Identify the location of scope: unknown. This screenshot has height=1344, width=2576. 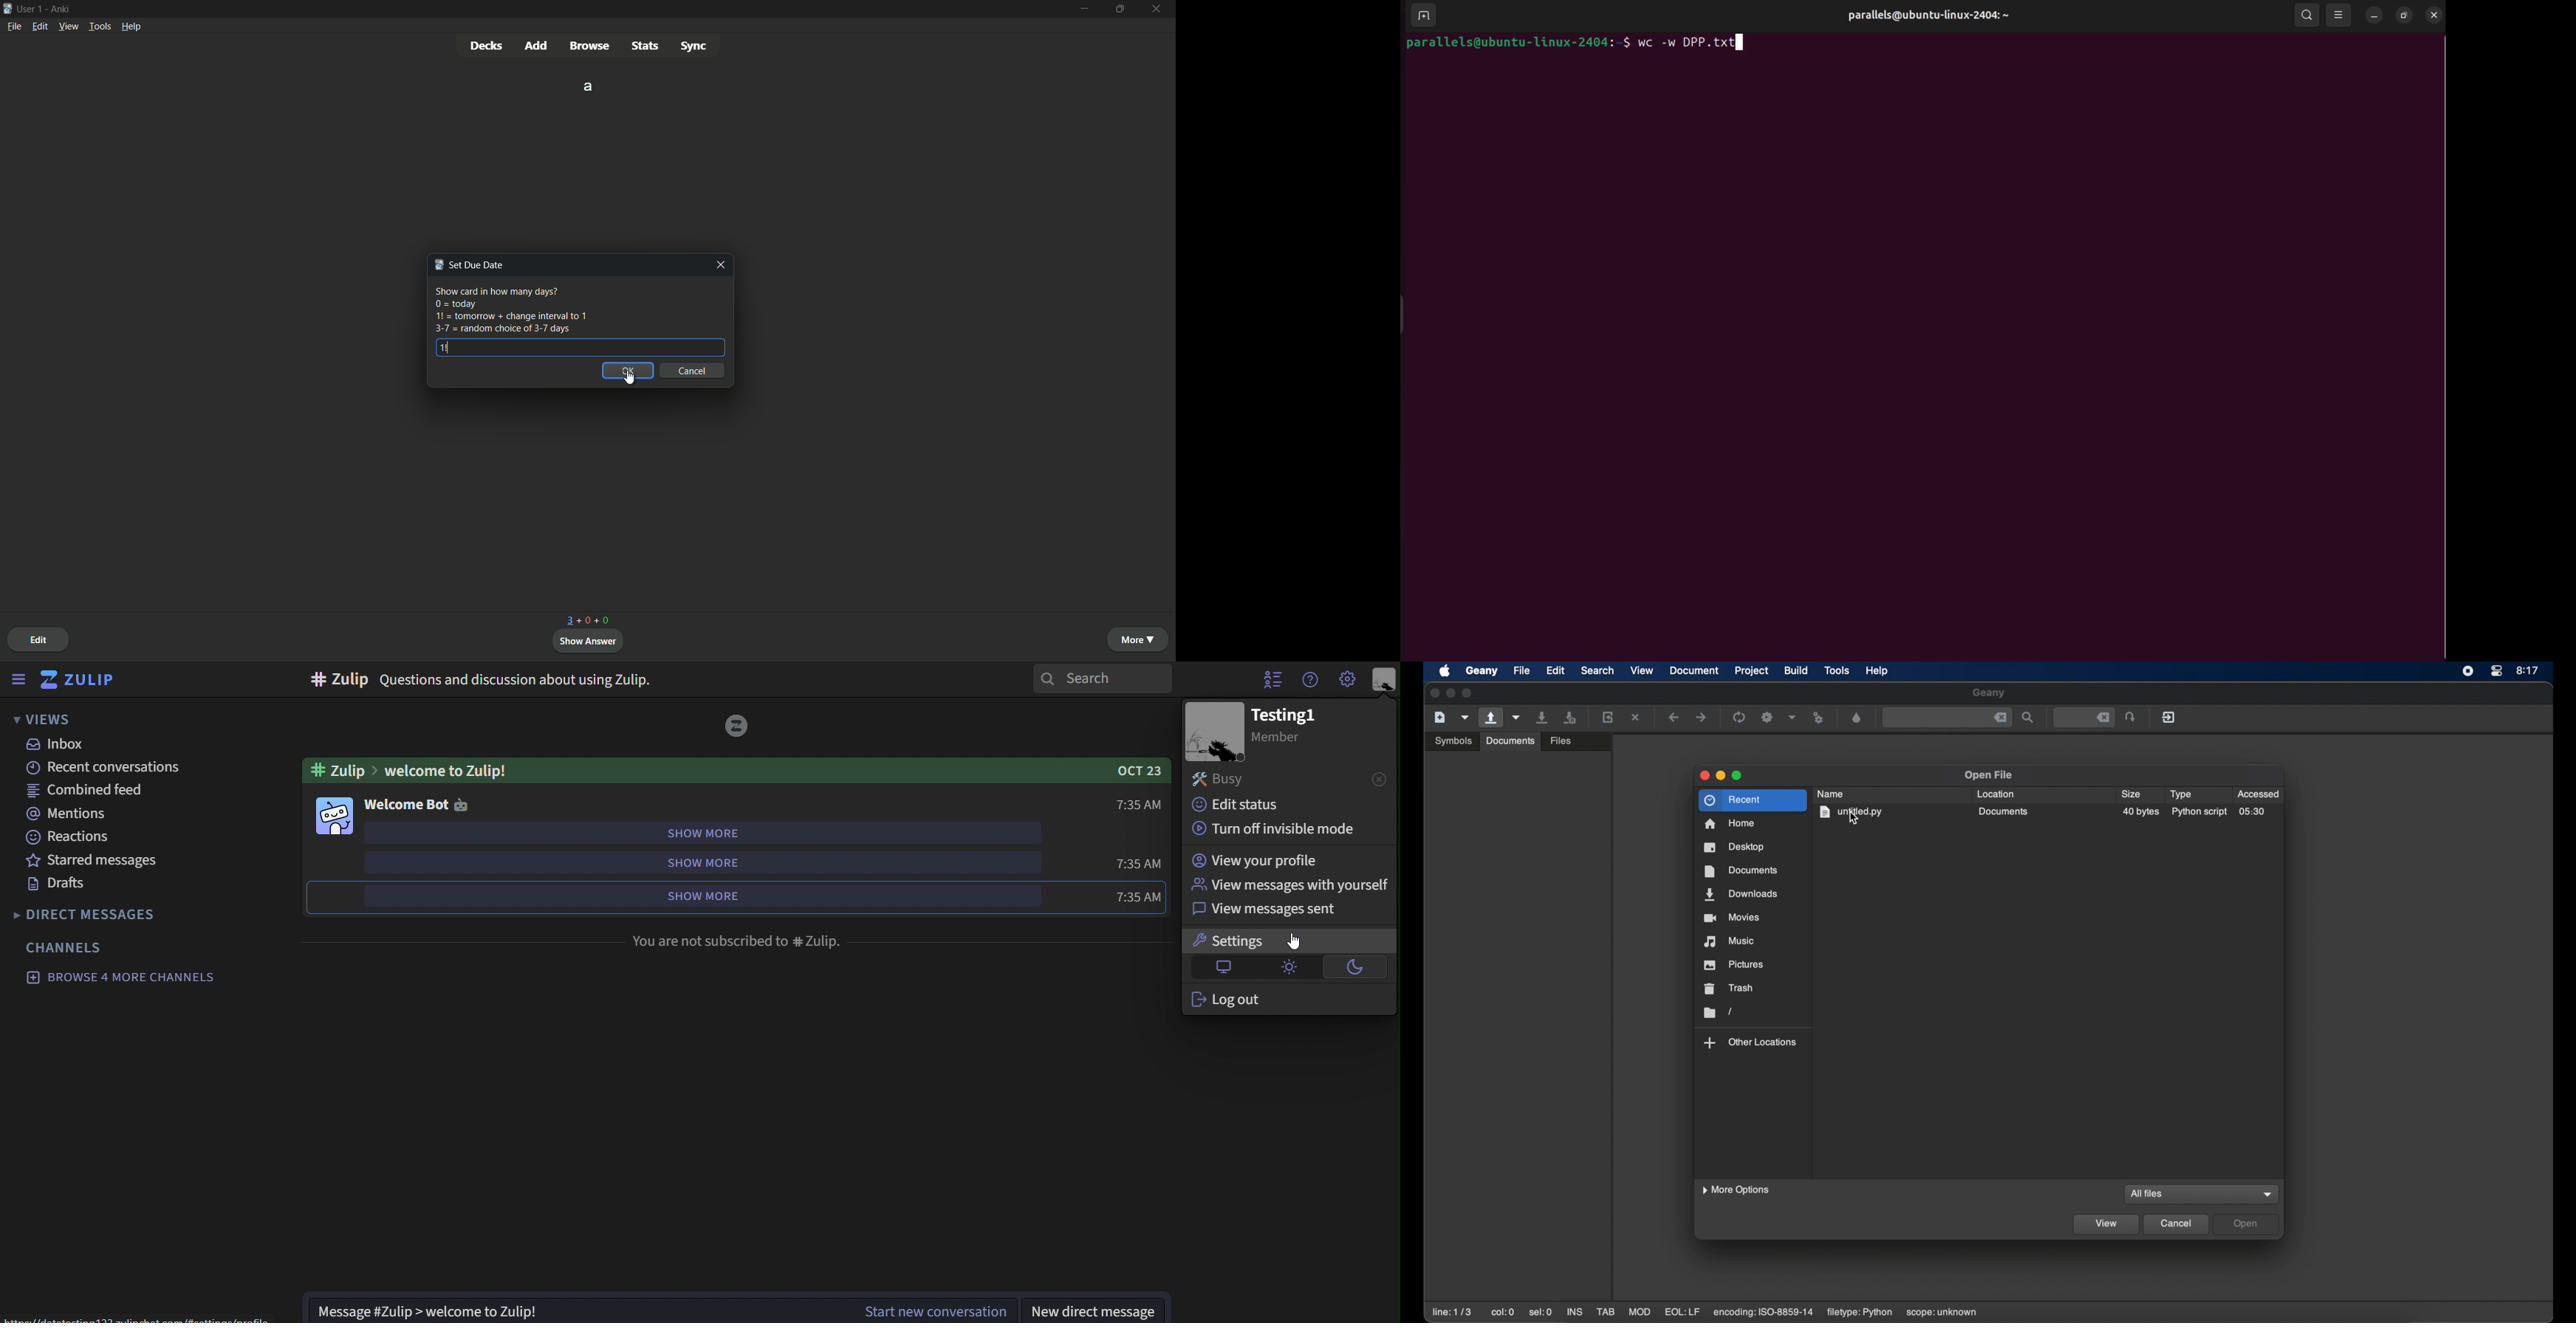
(1944, 1313).